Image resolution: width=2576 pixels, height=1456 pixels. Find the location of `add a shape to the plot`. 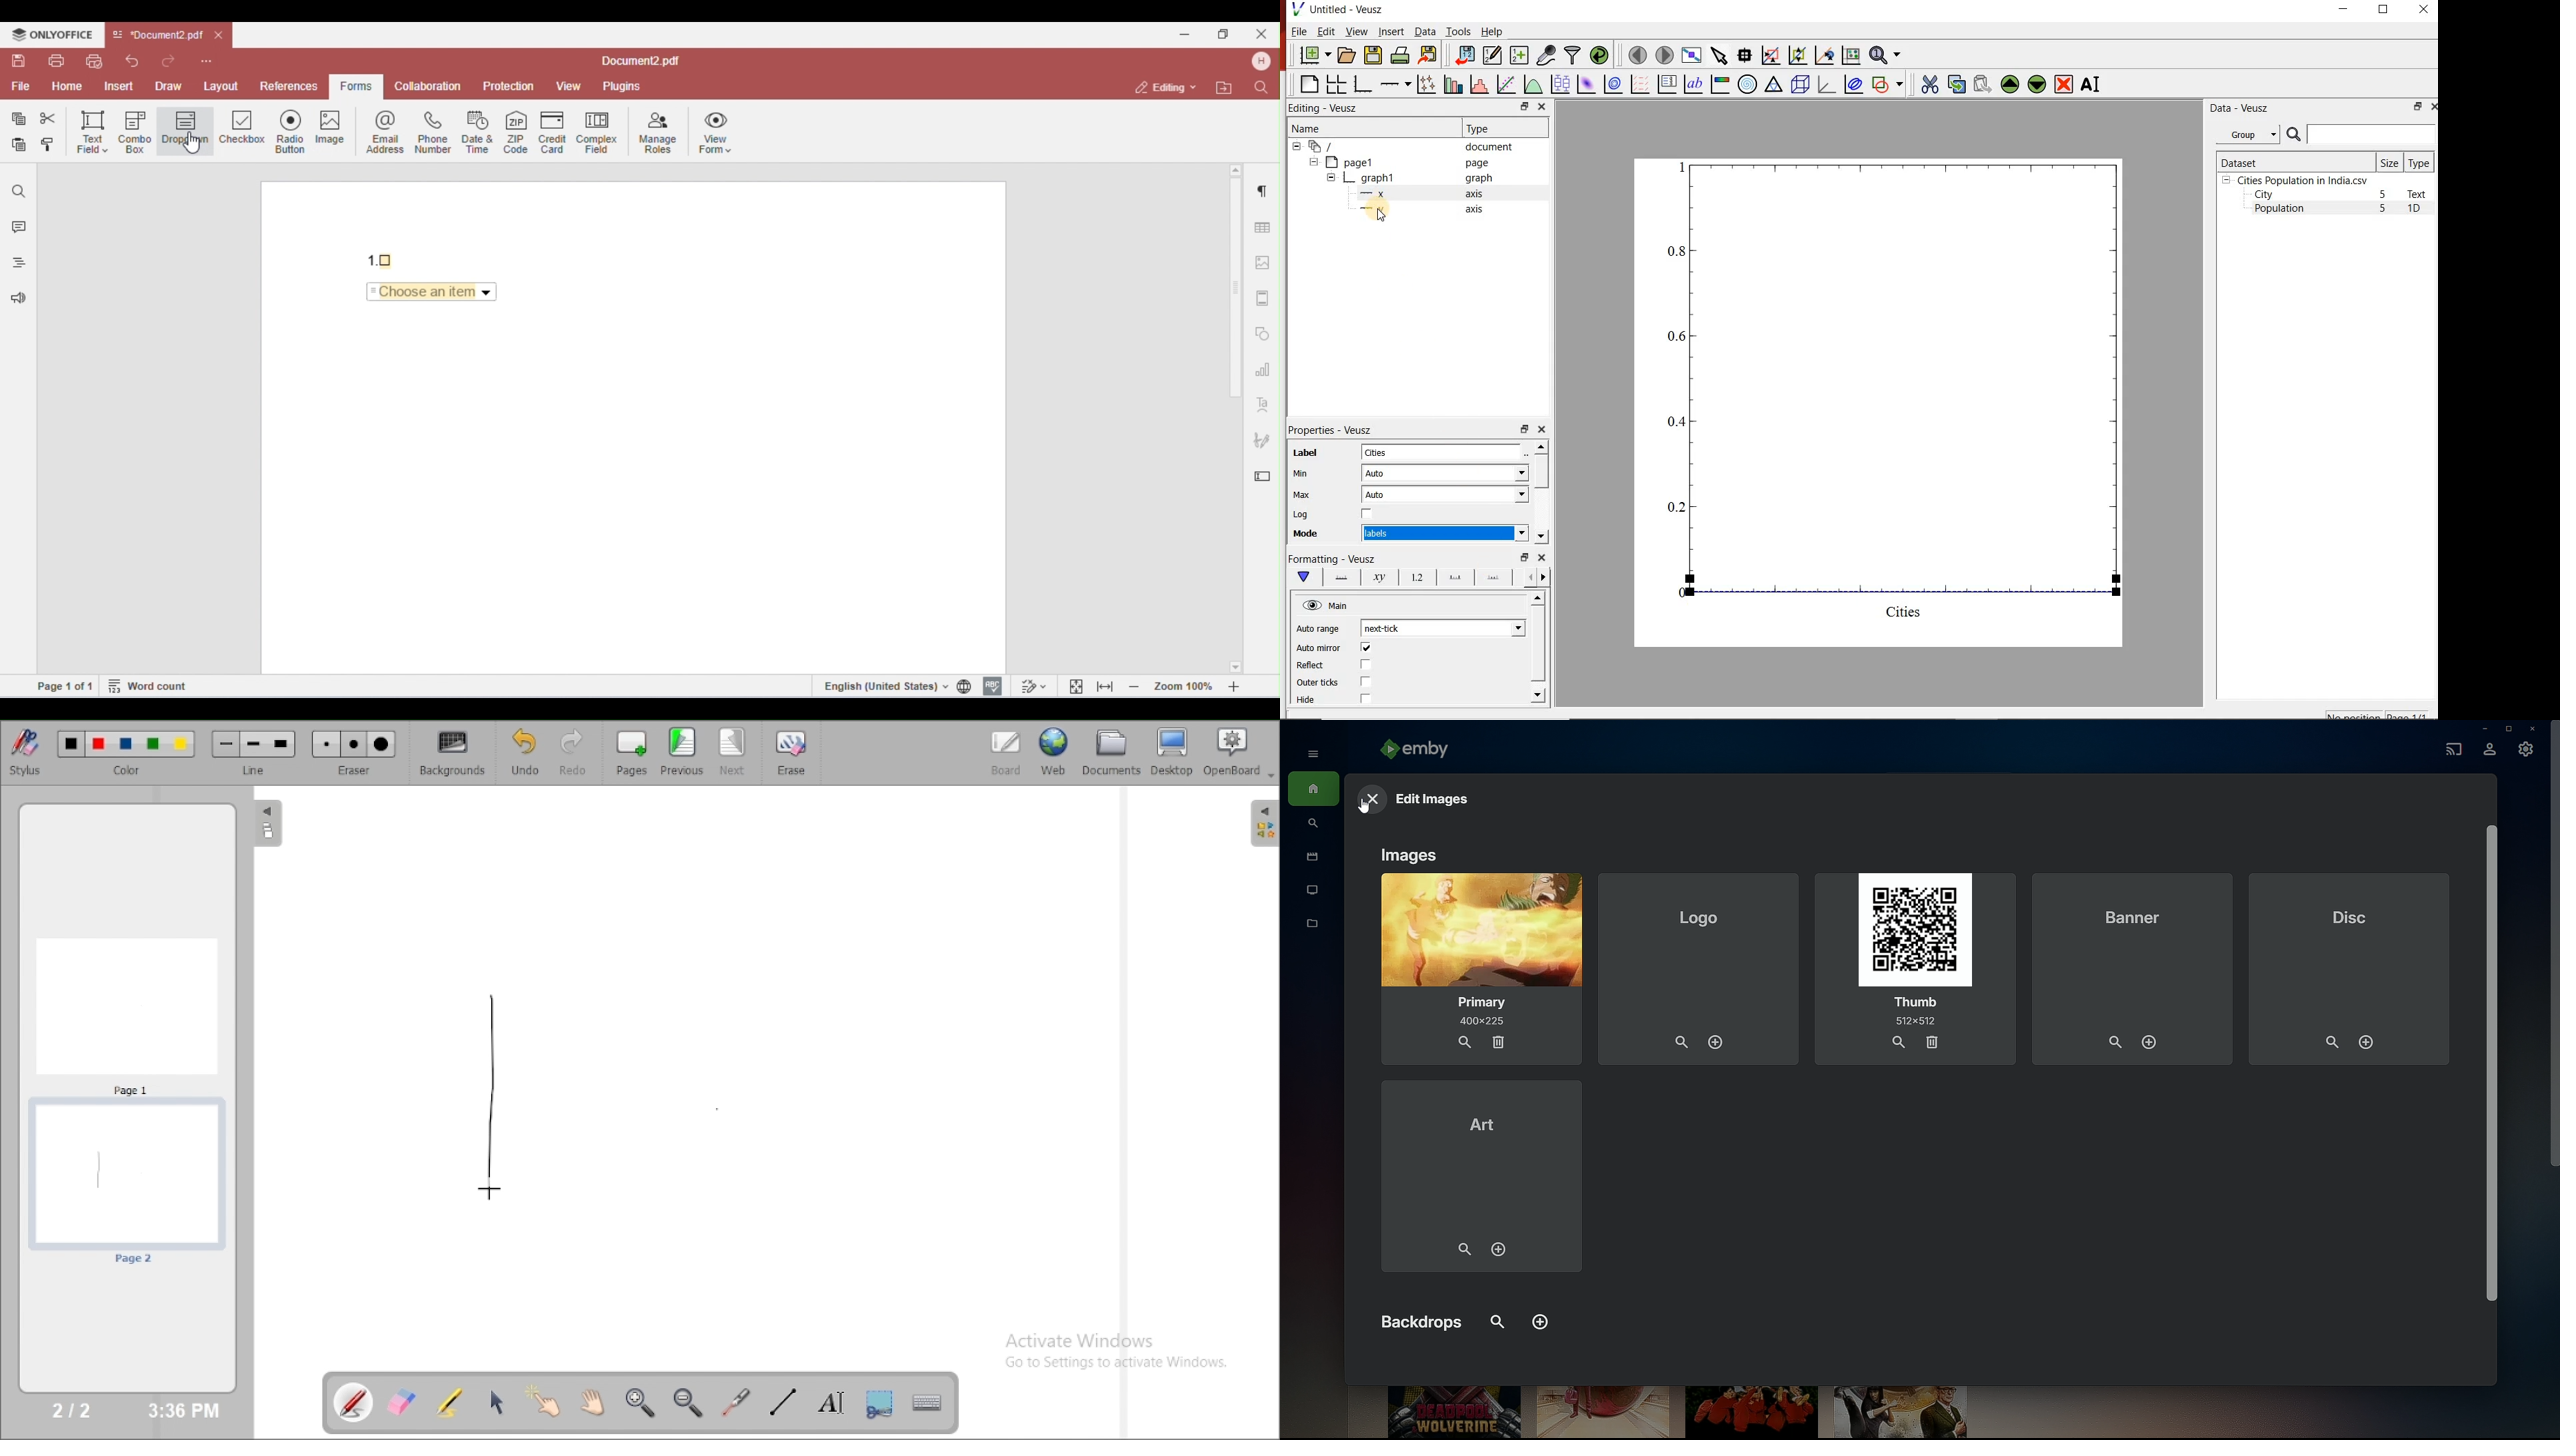

add a shape to the plot is located at coordinates (1888, 83).